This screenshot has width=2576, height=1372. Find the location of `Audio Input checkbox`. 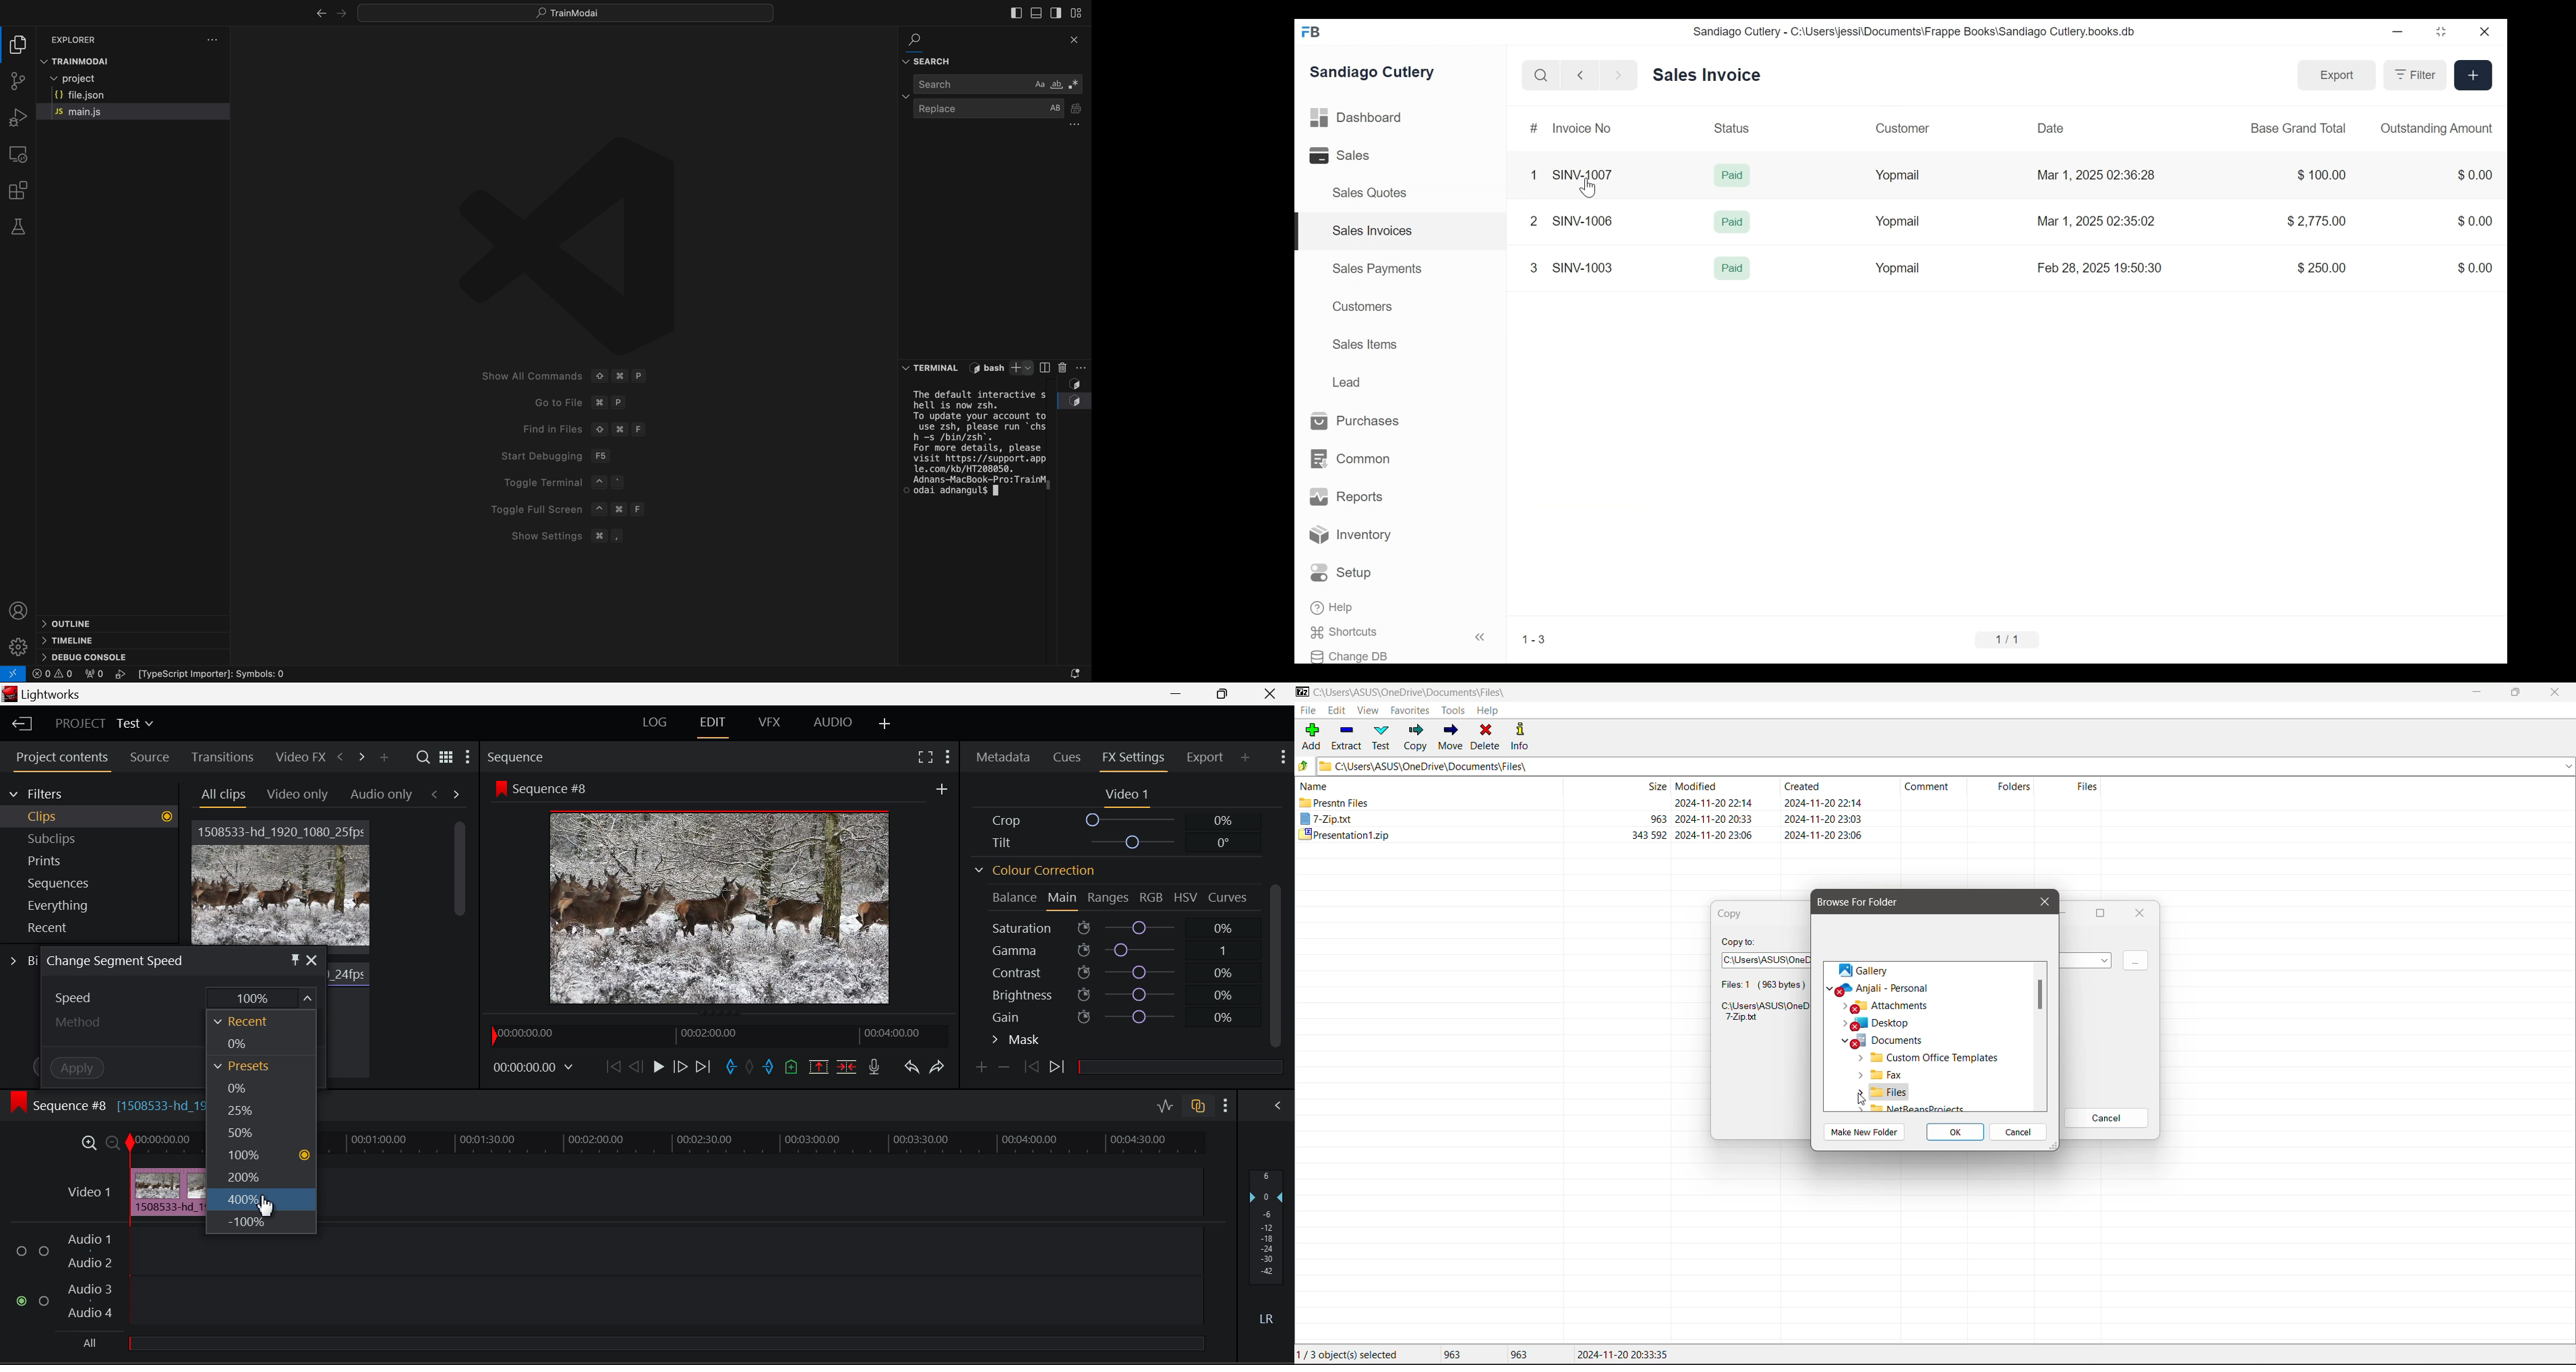

Audio Input checkbox is located at coordinates (21, 1301).